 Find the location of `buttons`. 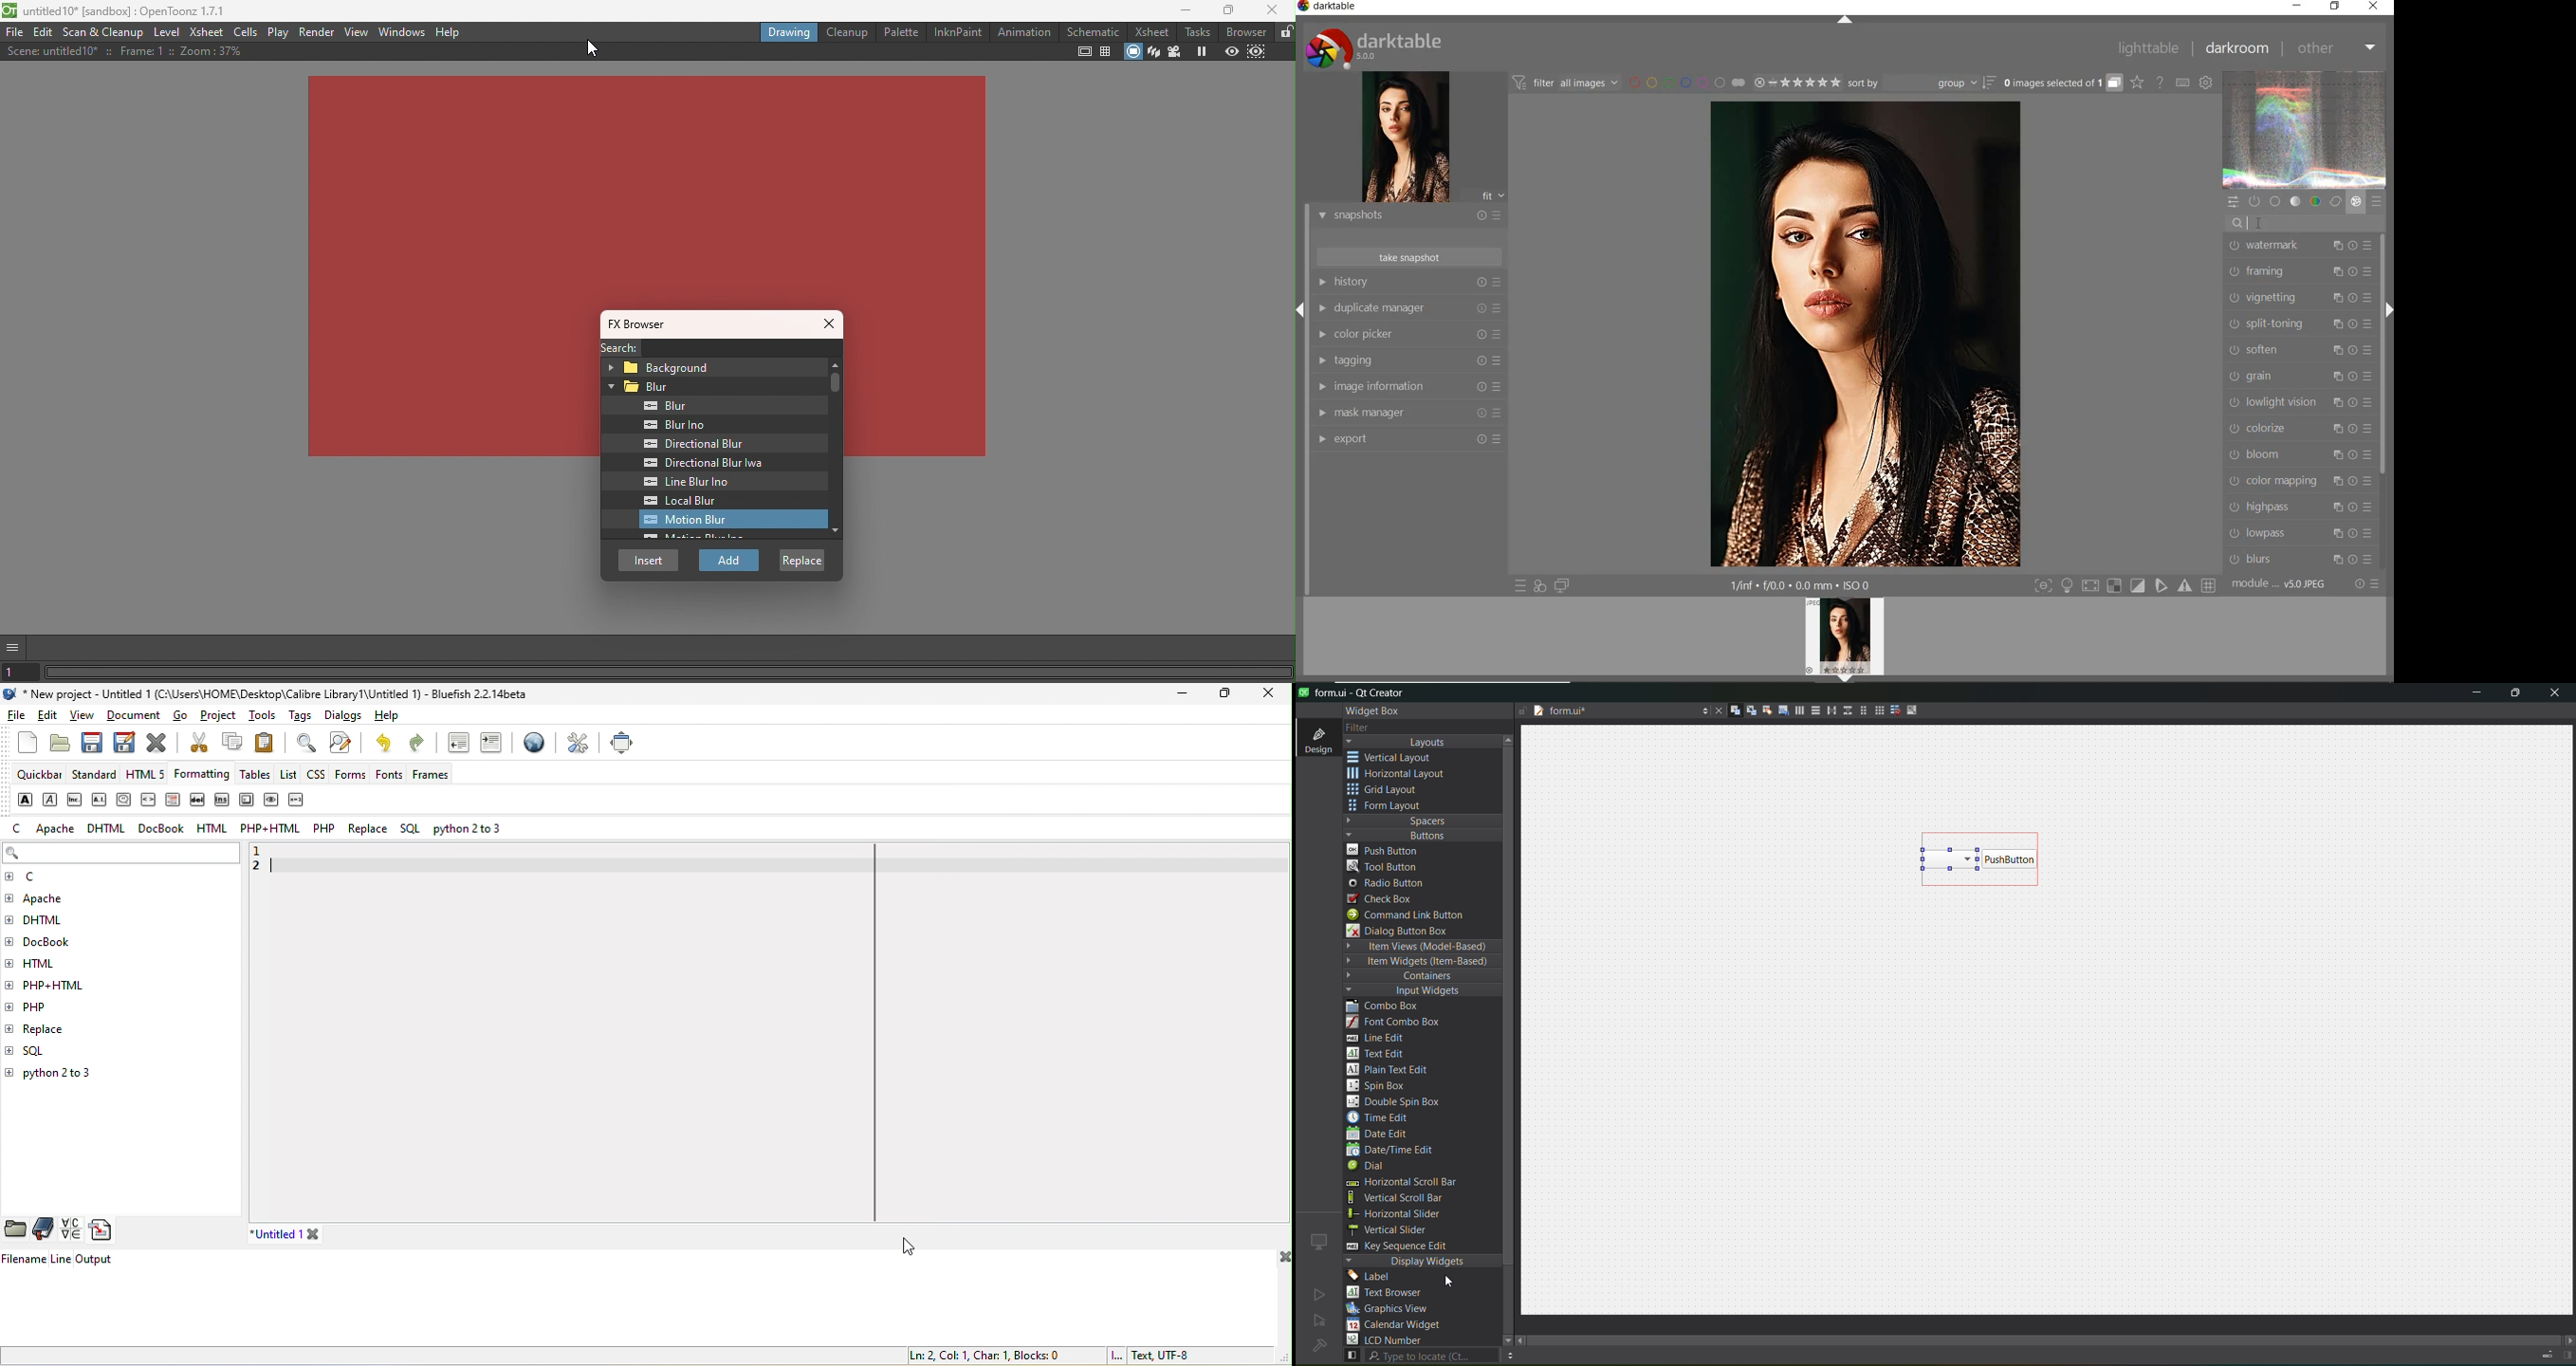

buttons is located at coordinates (1420, 834).